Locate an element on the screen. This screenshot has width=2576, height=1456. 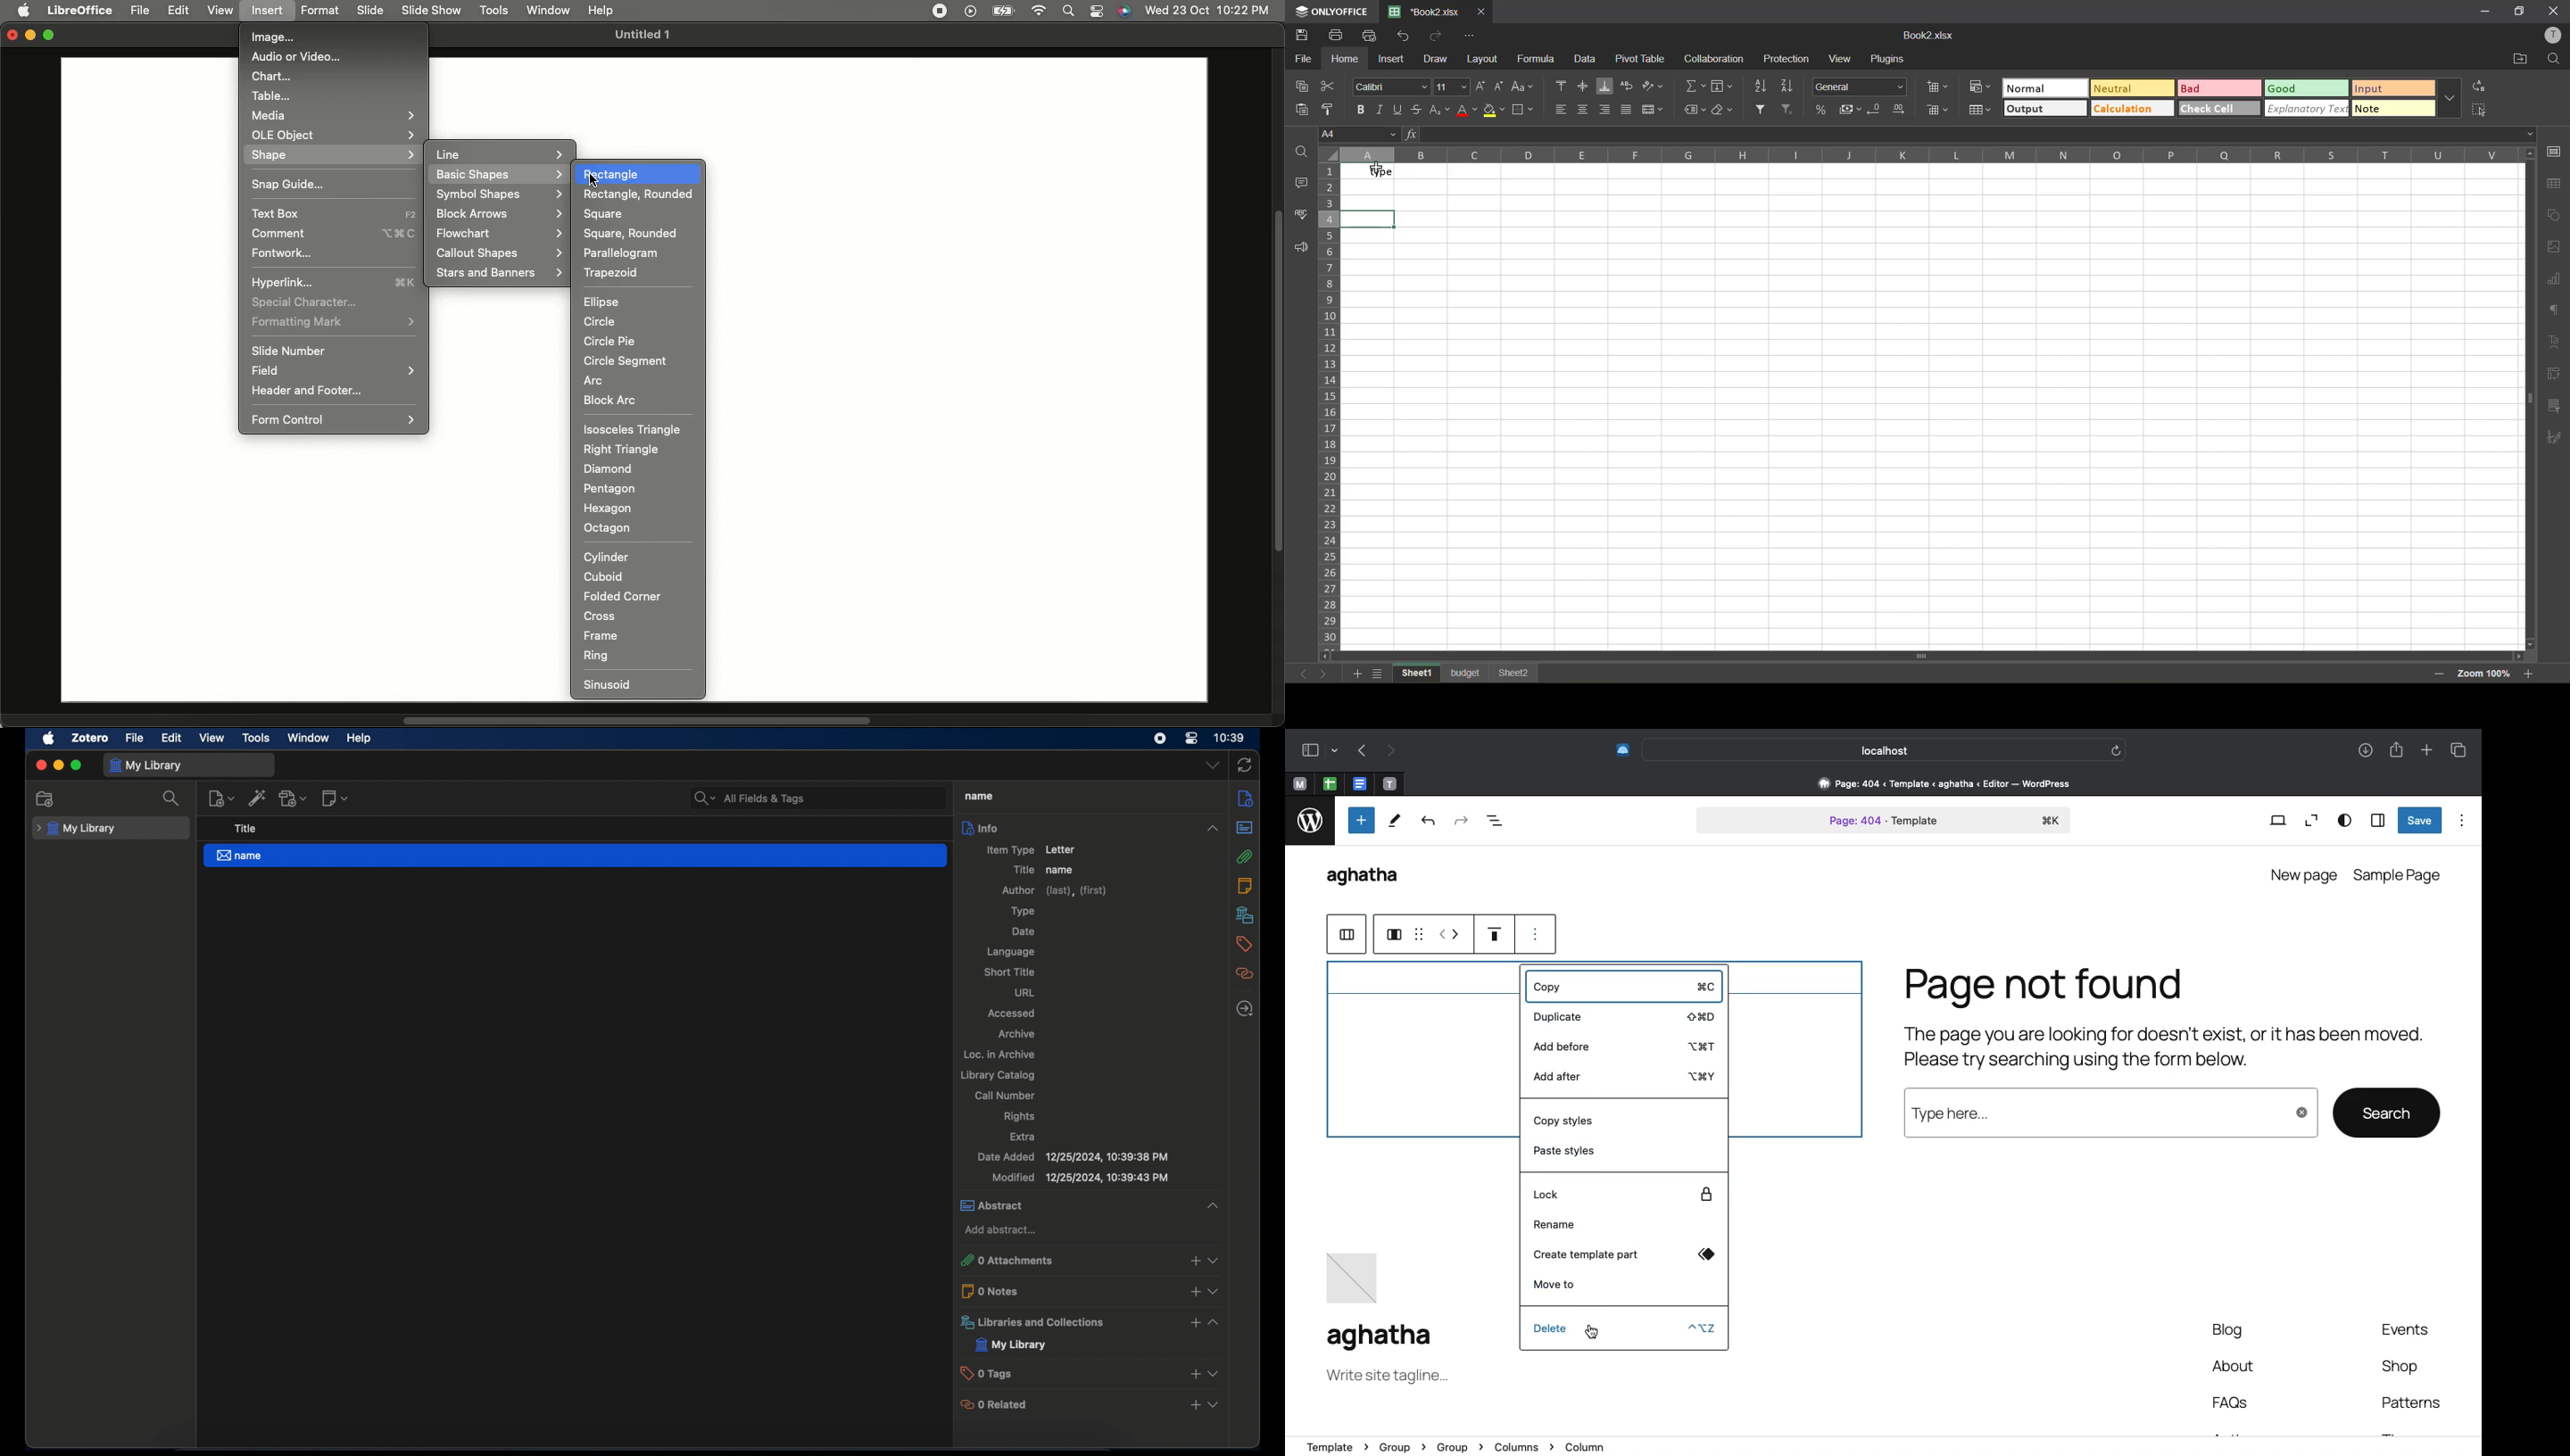
bad is located at coordinates (2225, 91).